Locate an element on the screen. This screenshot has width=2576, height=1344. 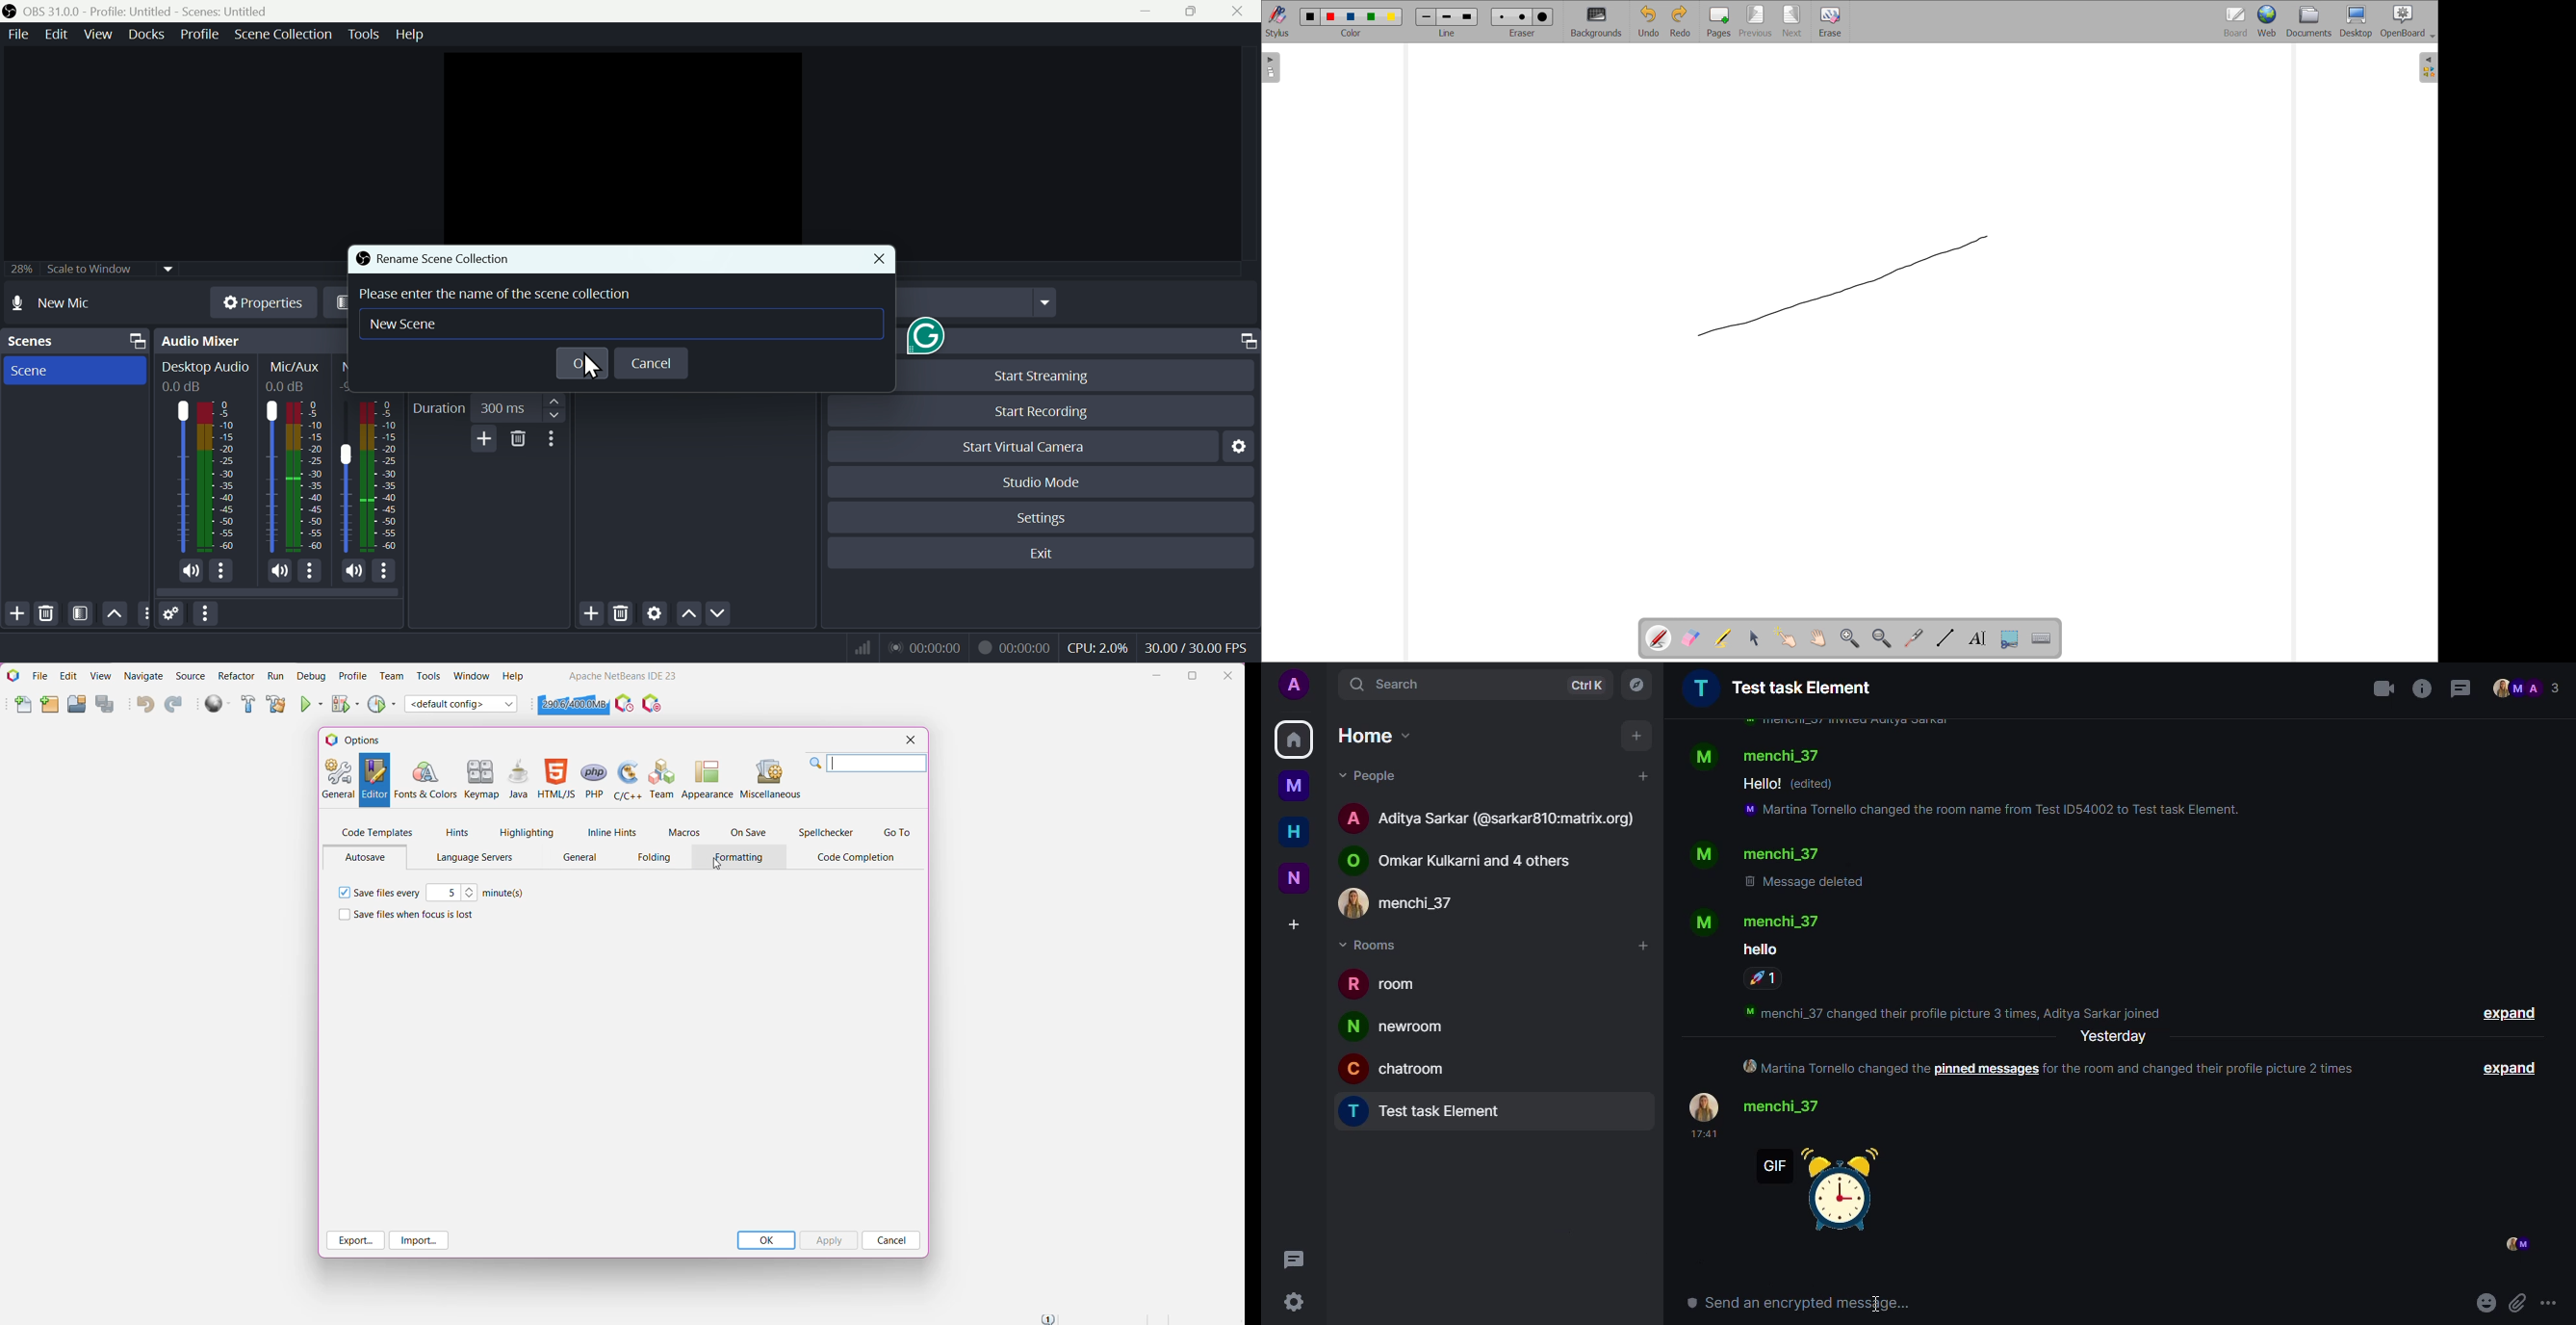
Scenes is located at coordinates (74, 341).